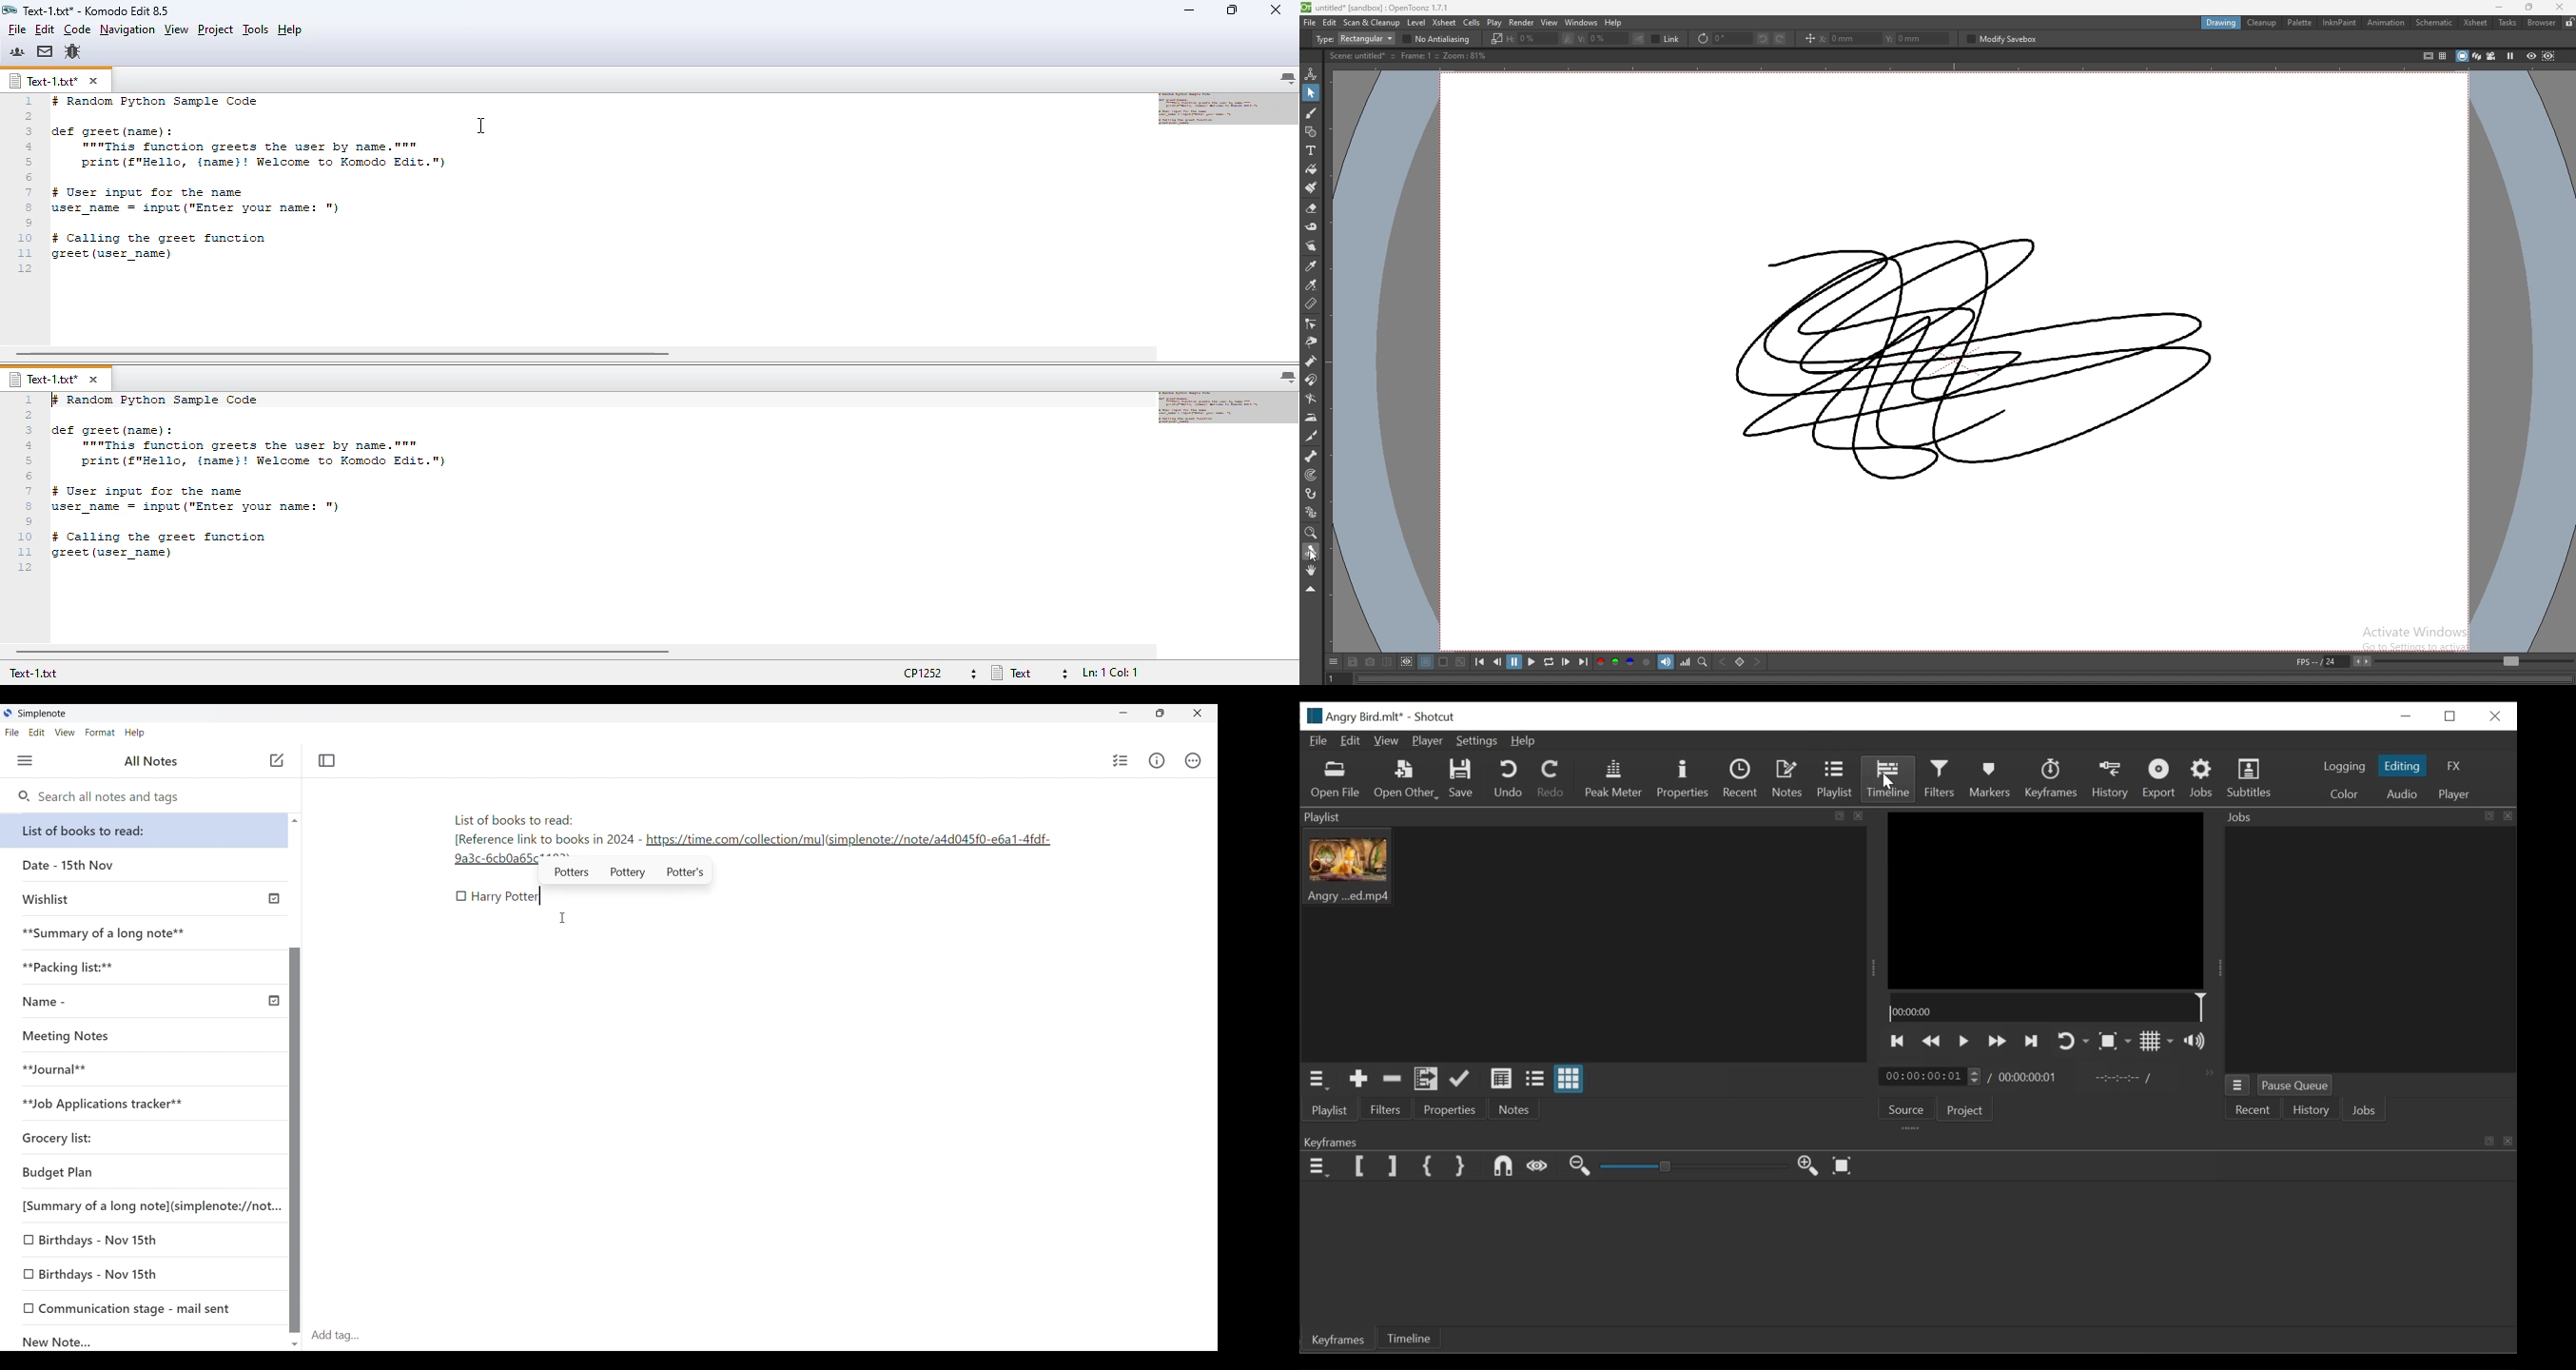 The image size is (2576, 1372). Describe the element at coordinates (2255, 1110) in the screenshot. I see `Recent` at that location.